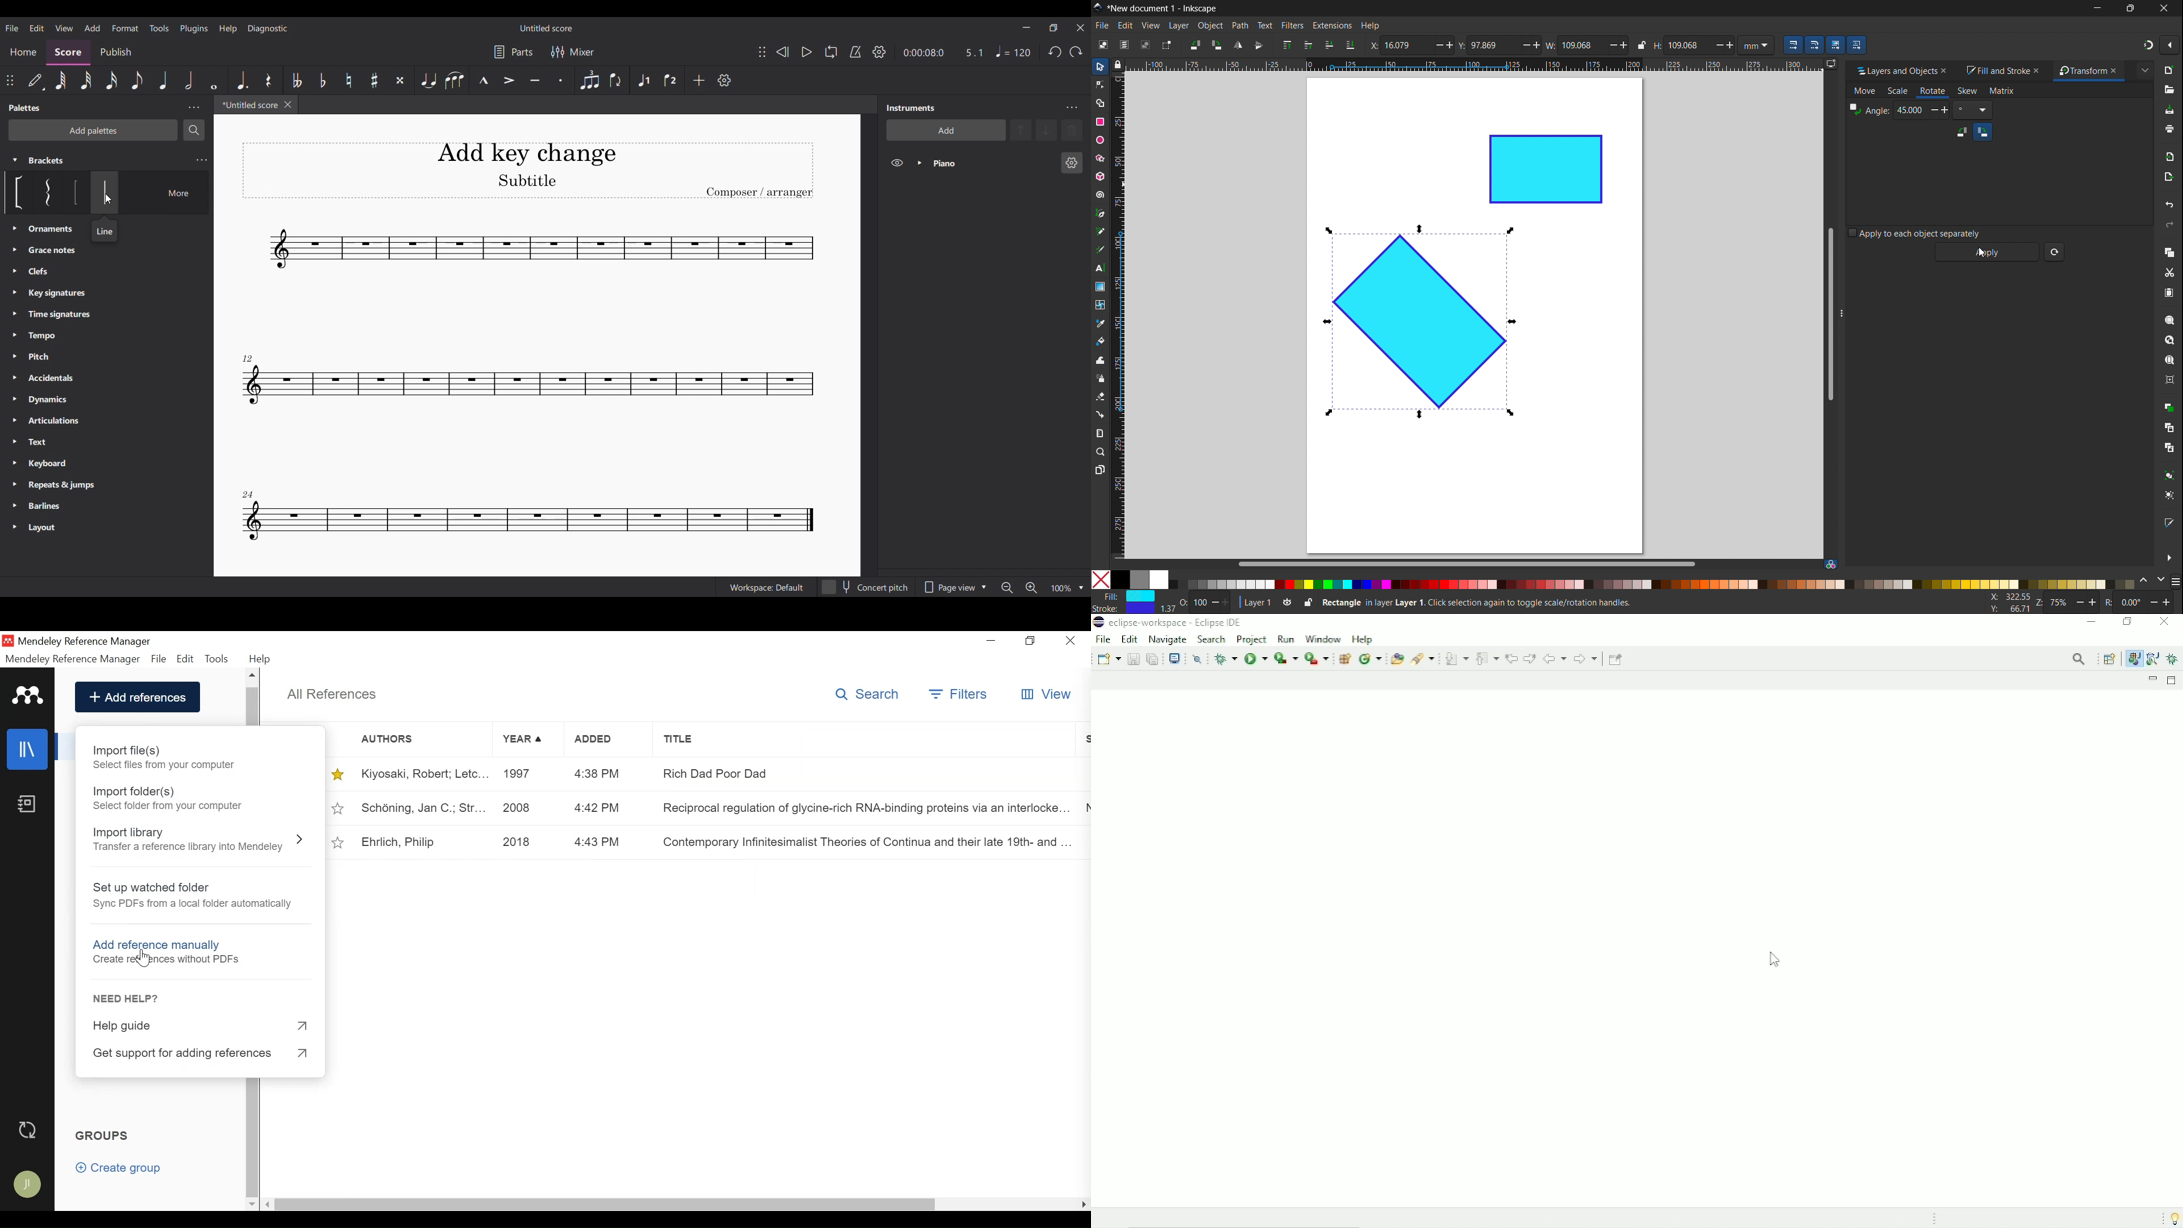 The width and height of the screenshot is (2184, 1232). What do you see at coordinates (241, 80) in the screenshot?
I see `Augmentation dot` at bounding box center [241, 80].